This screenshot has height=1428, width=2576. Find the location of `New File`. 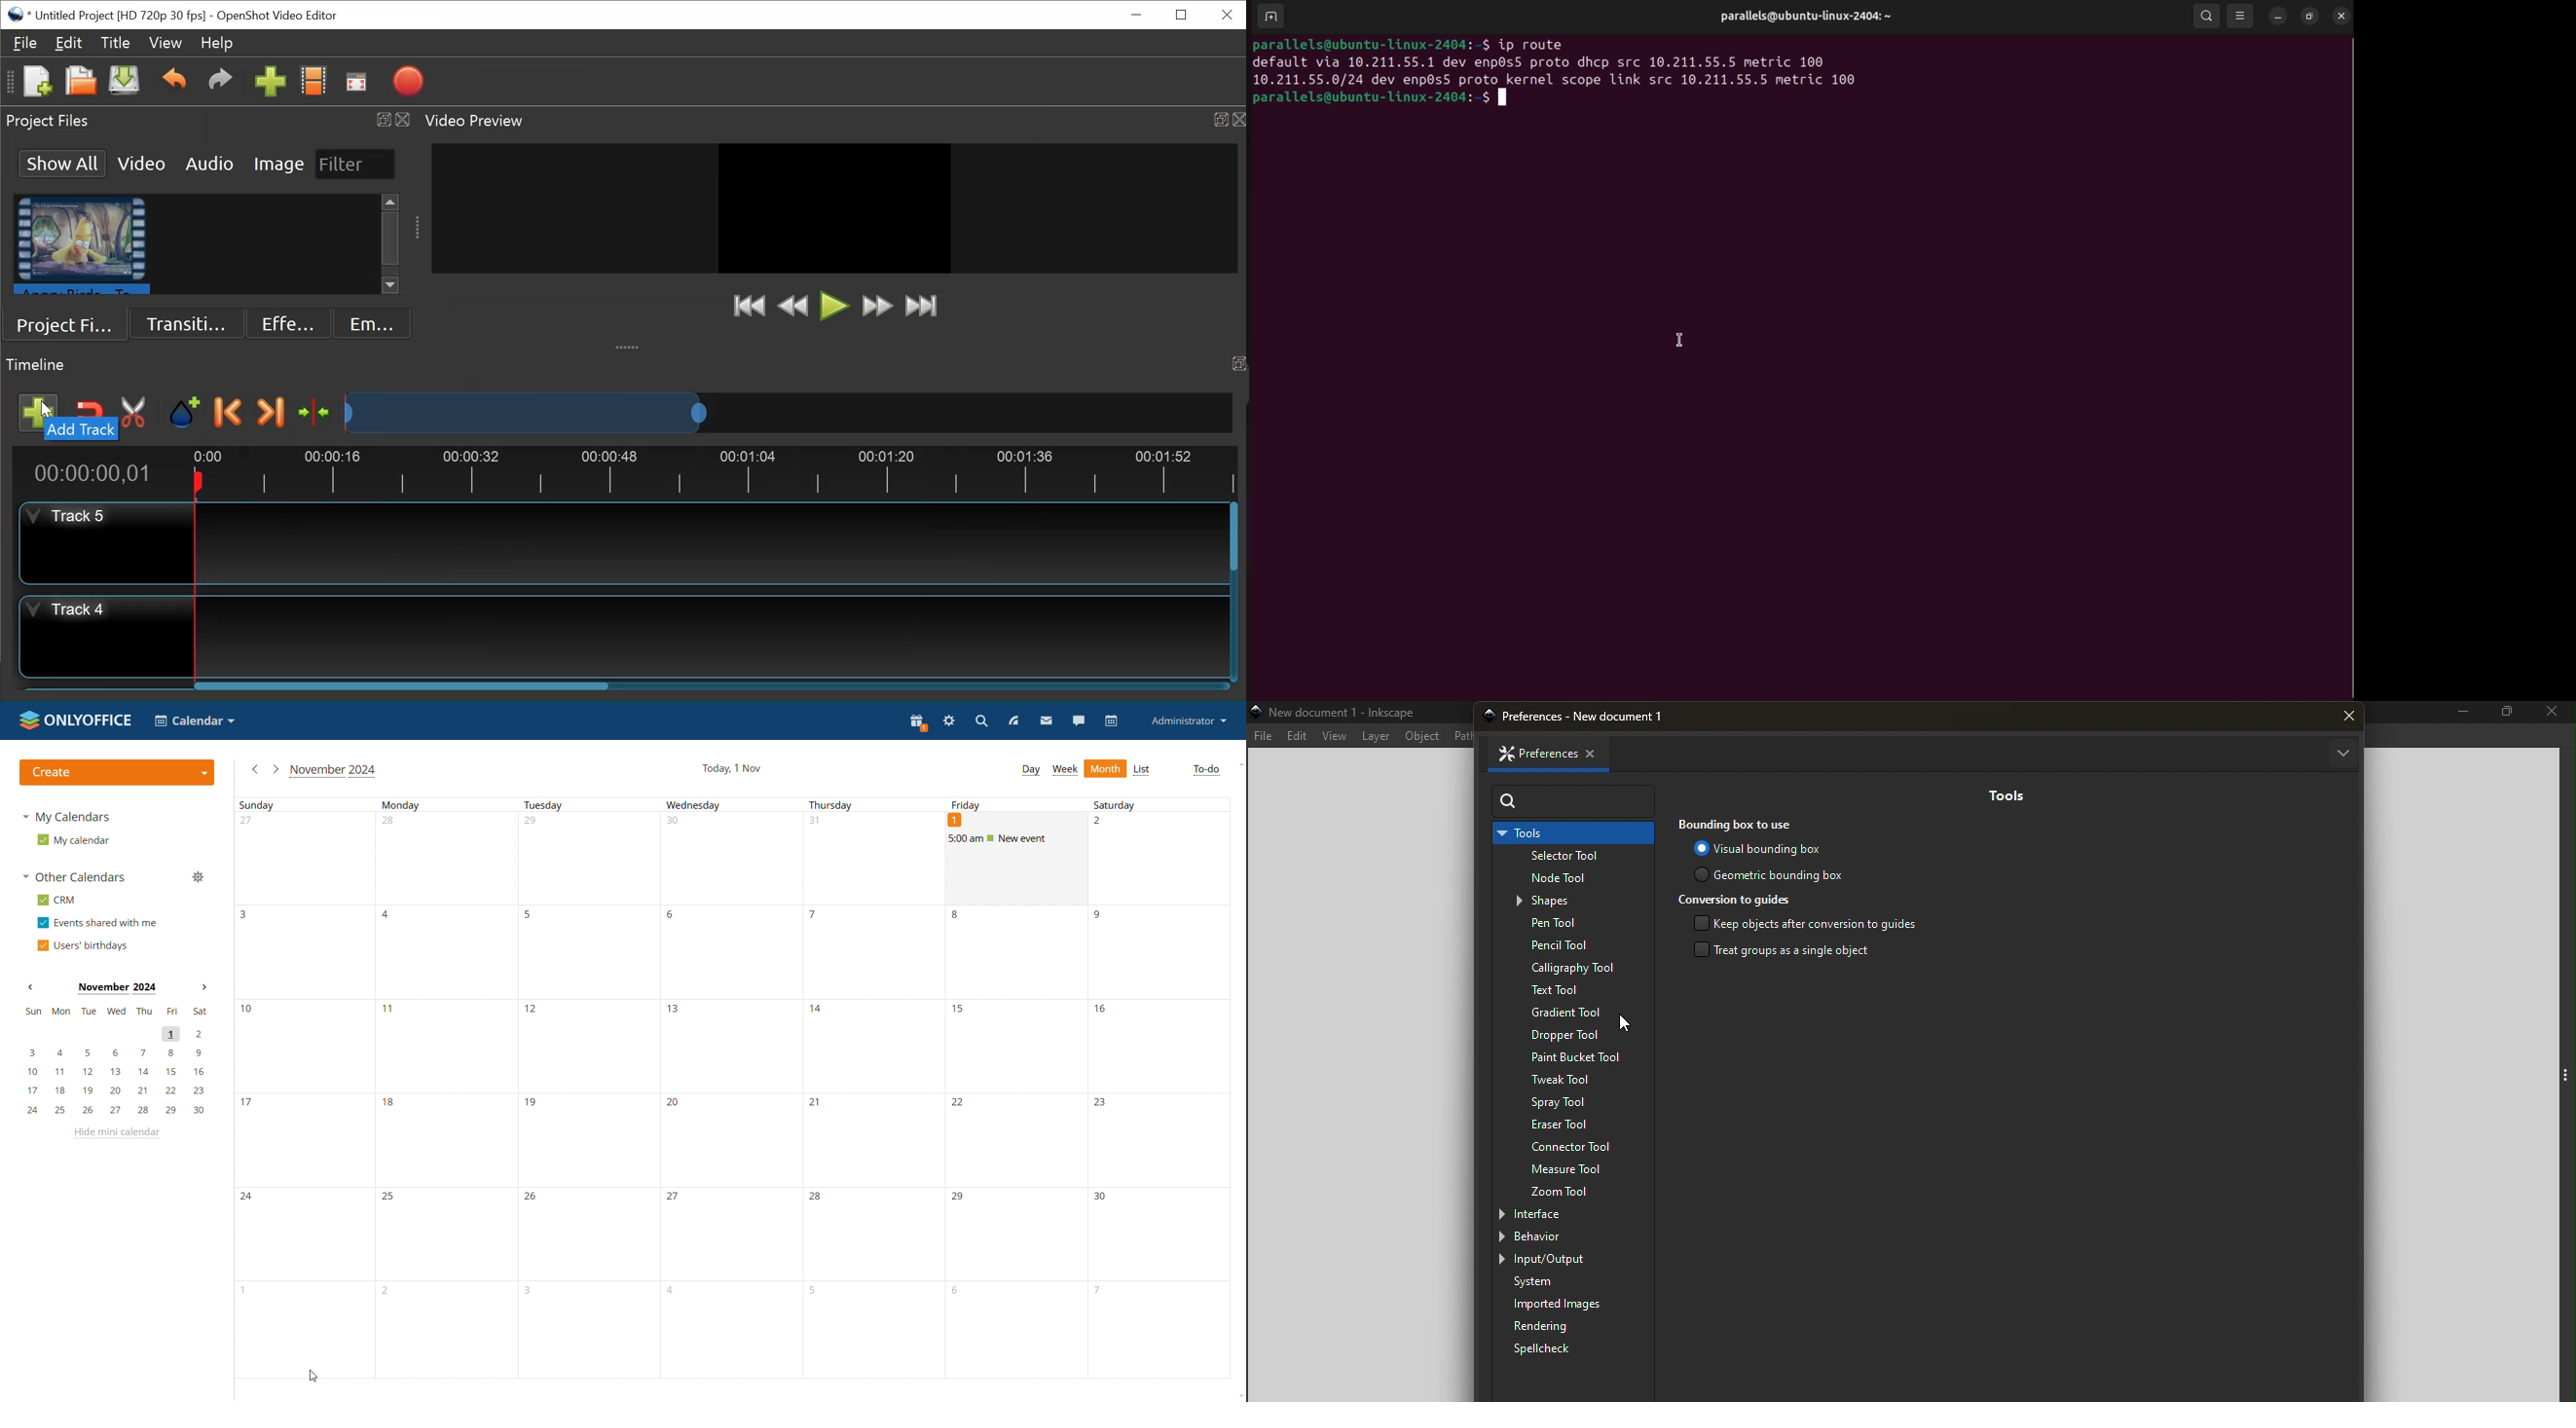

New File is located at coordinates (123, 82).